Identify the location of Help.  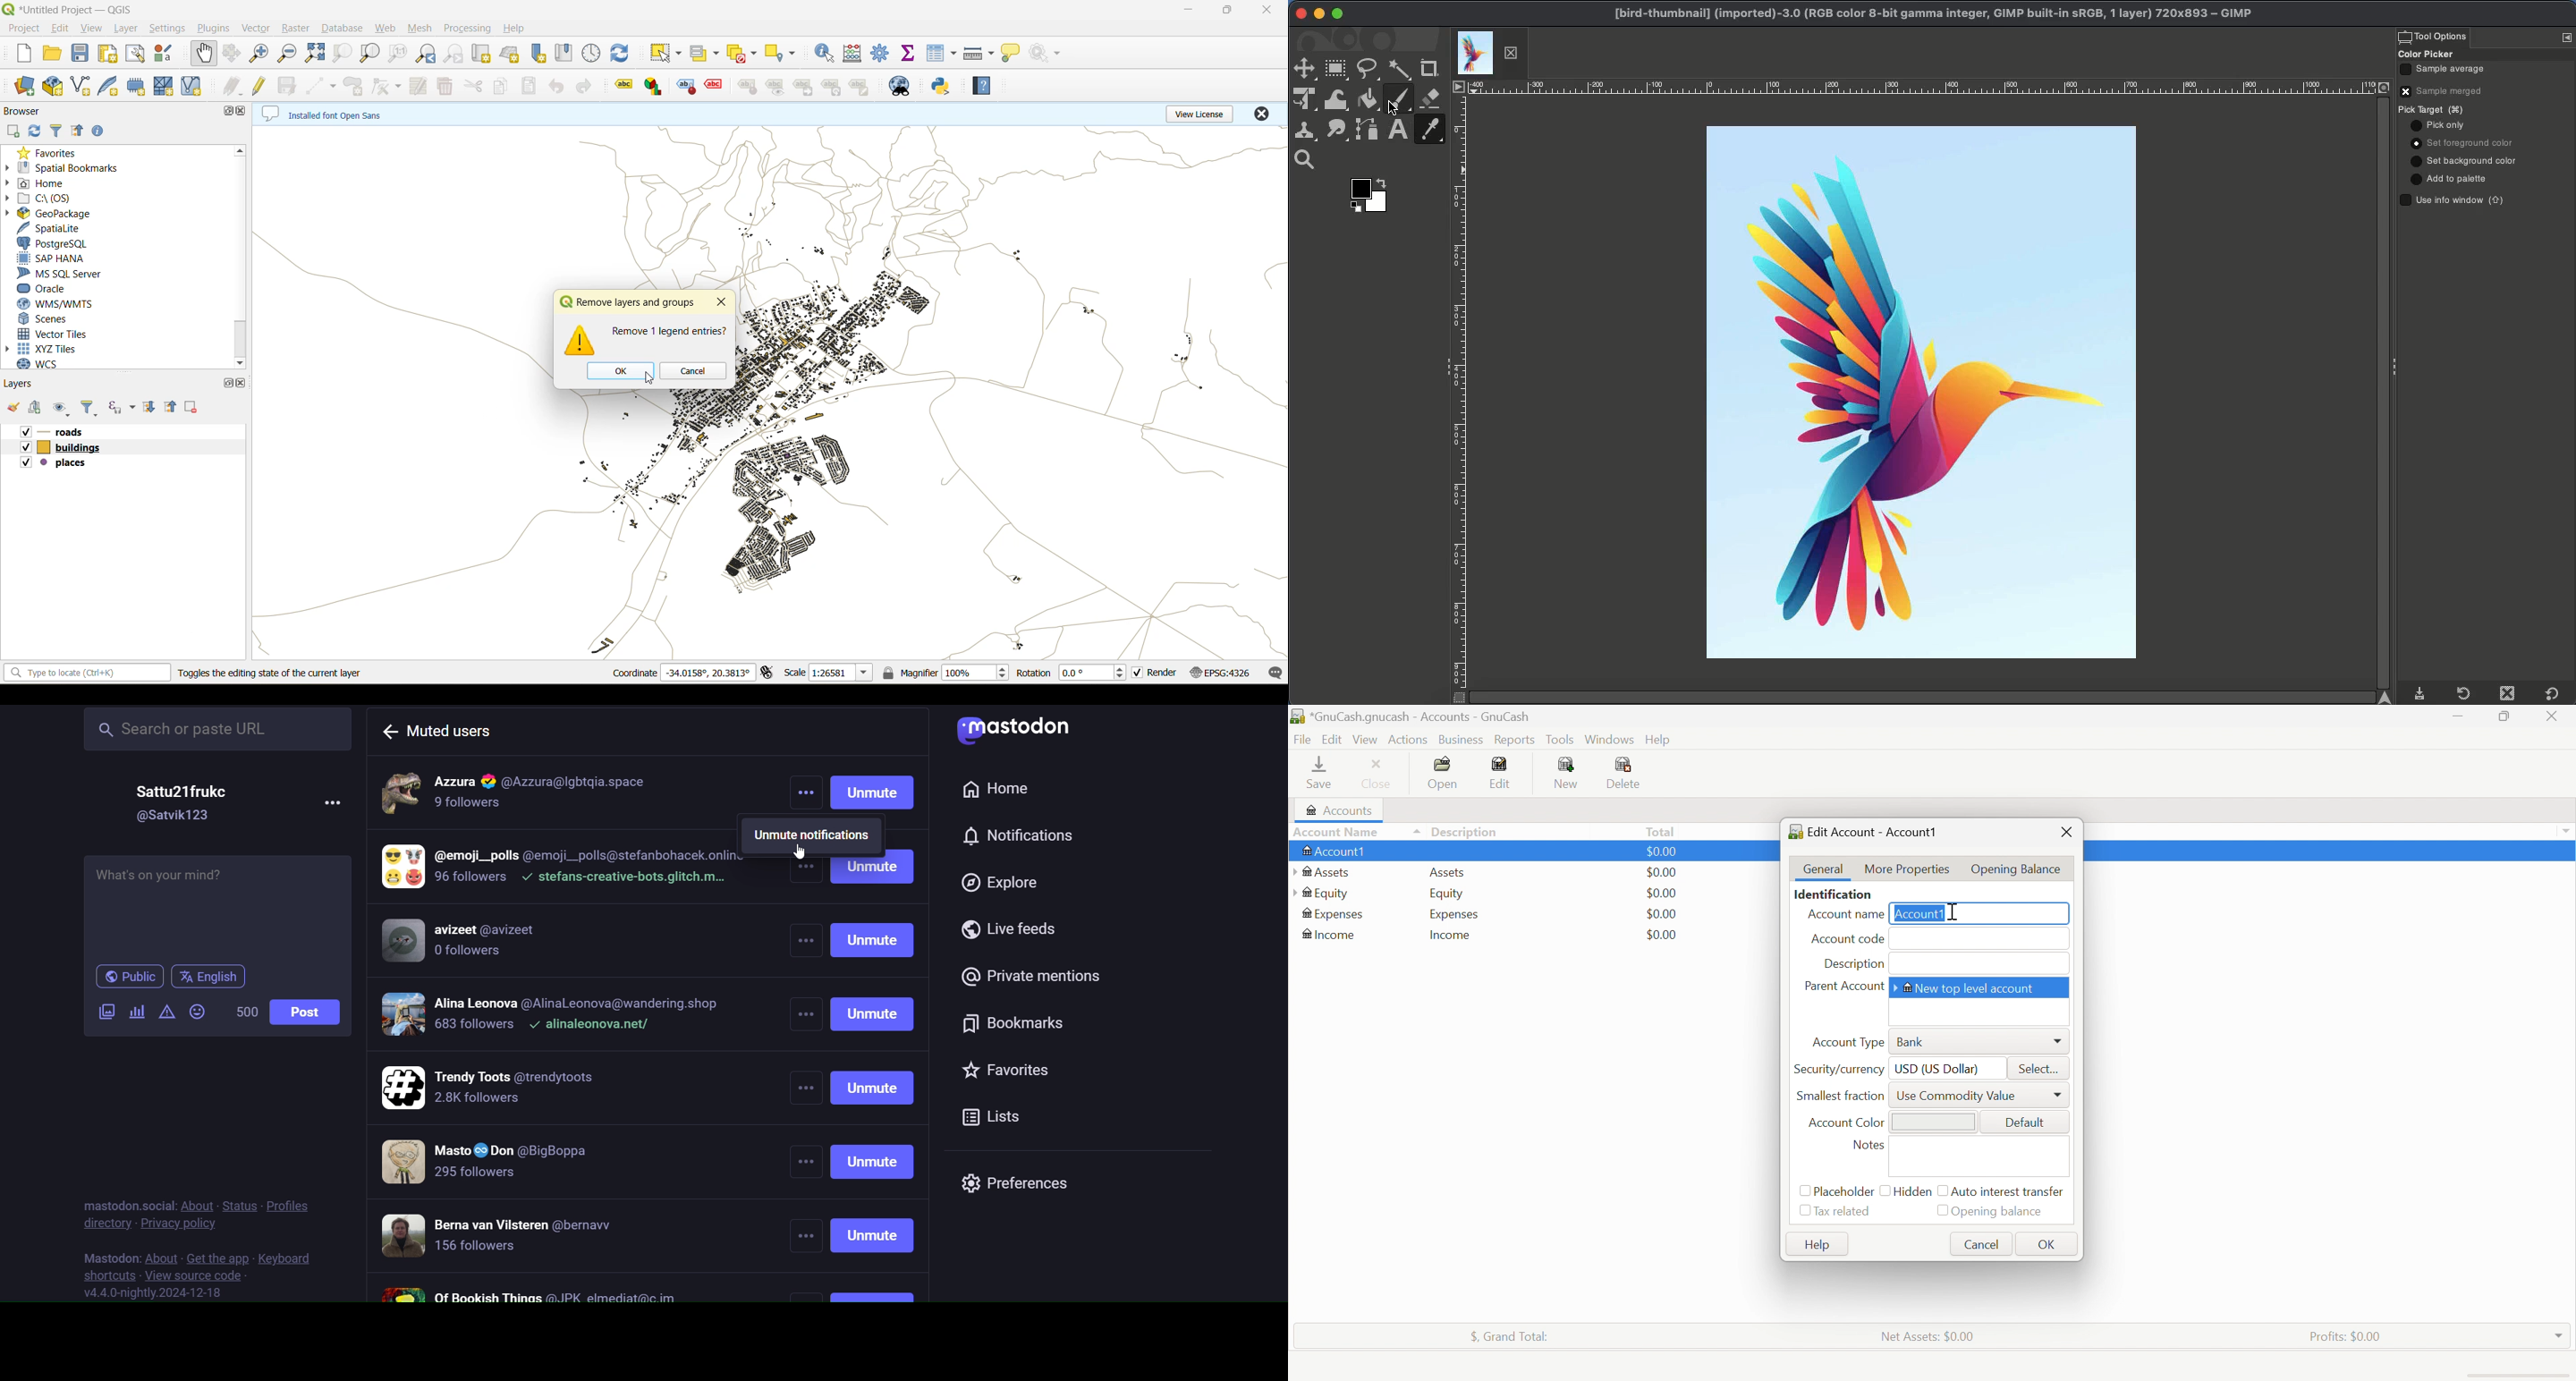
(1820, 1247).